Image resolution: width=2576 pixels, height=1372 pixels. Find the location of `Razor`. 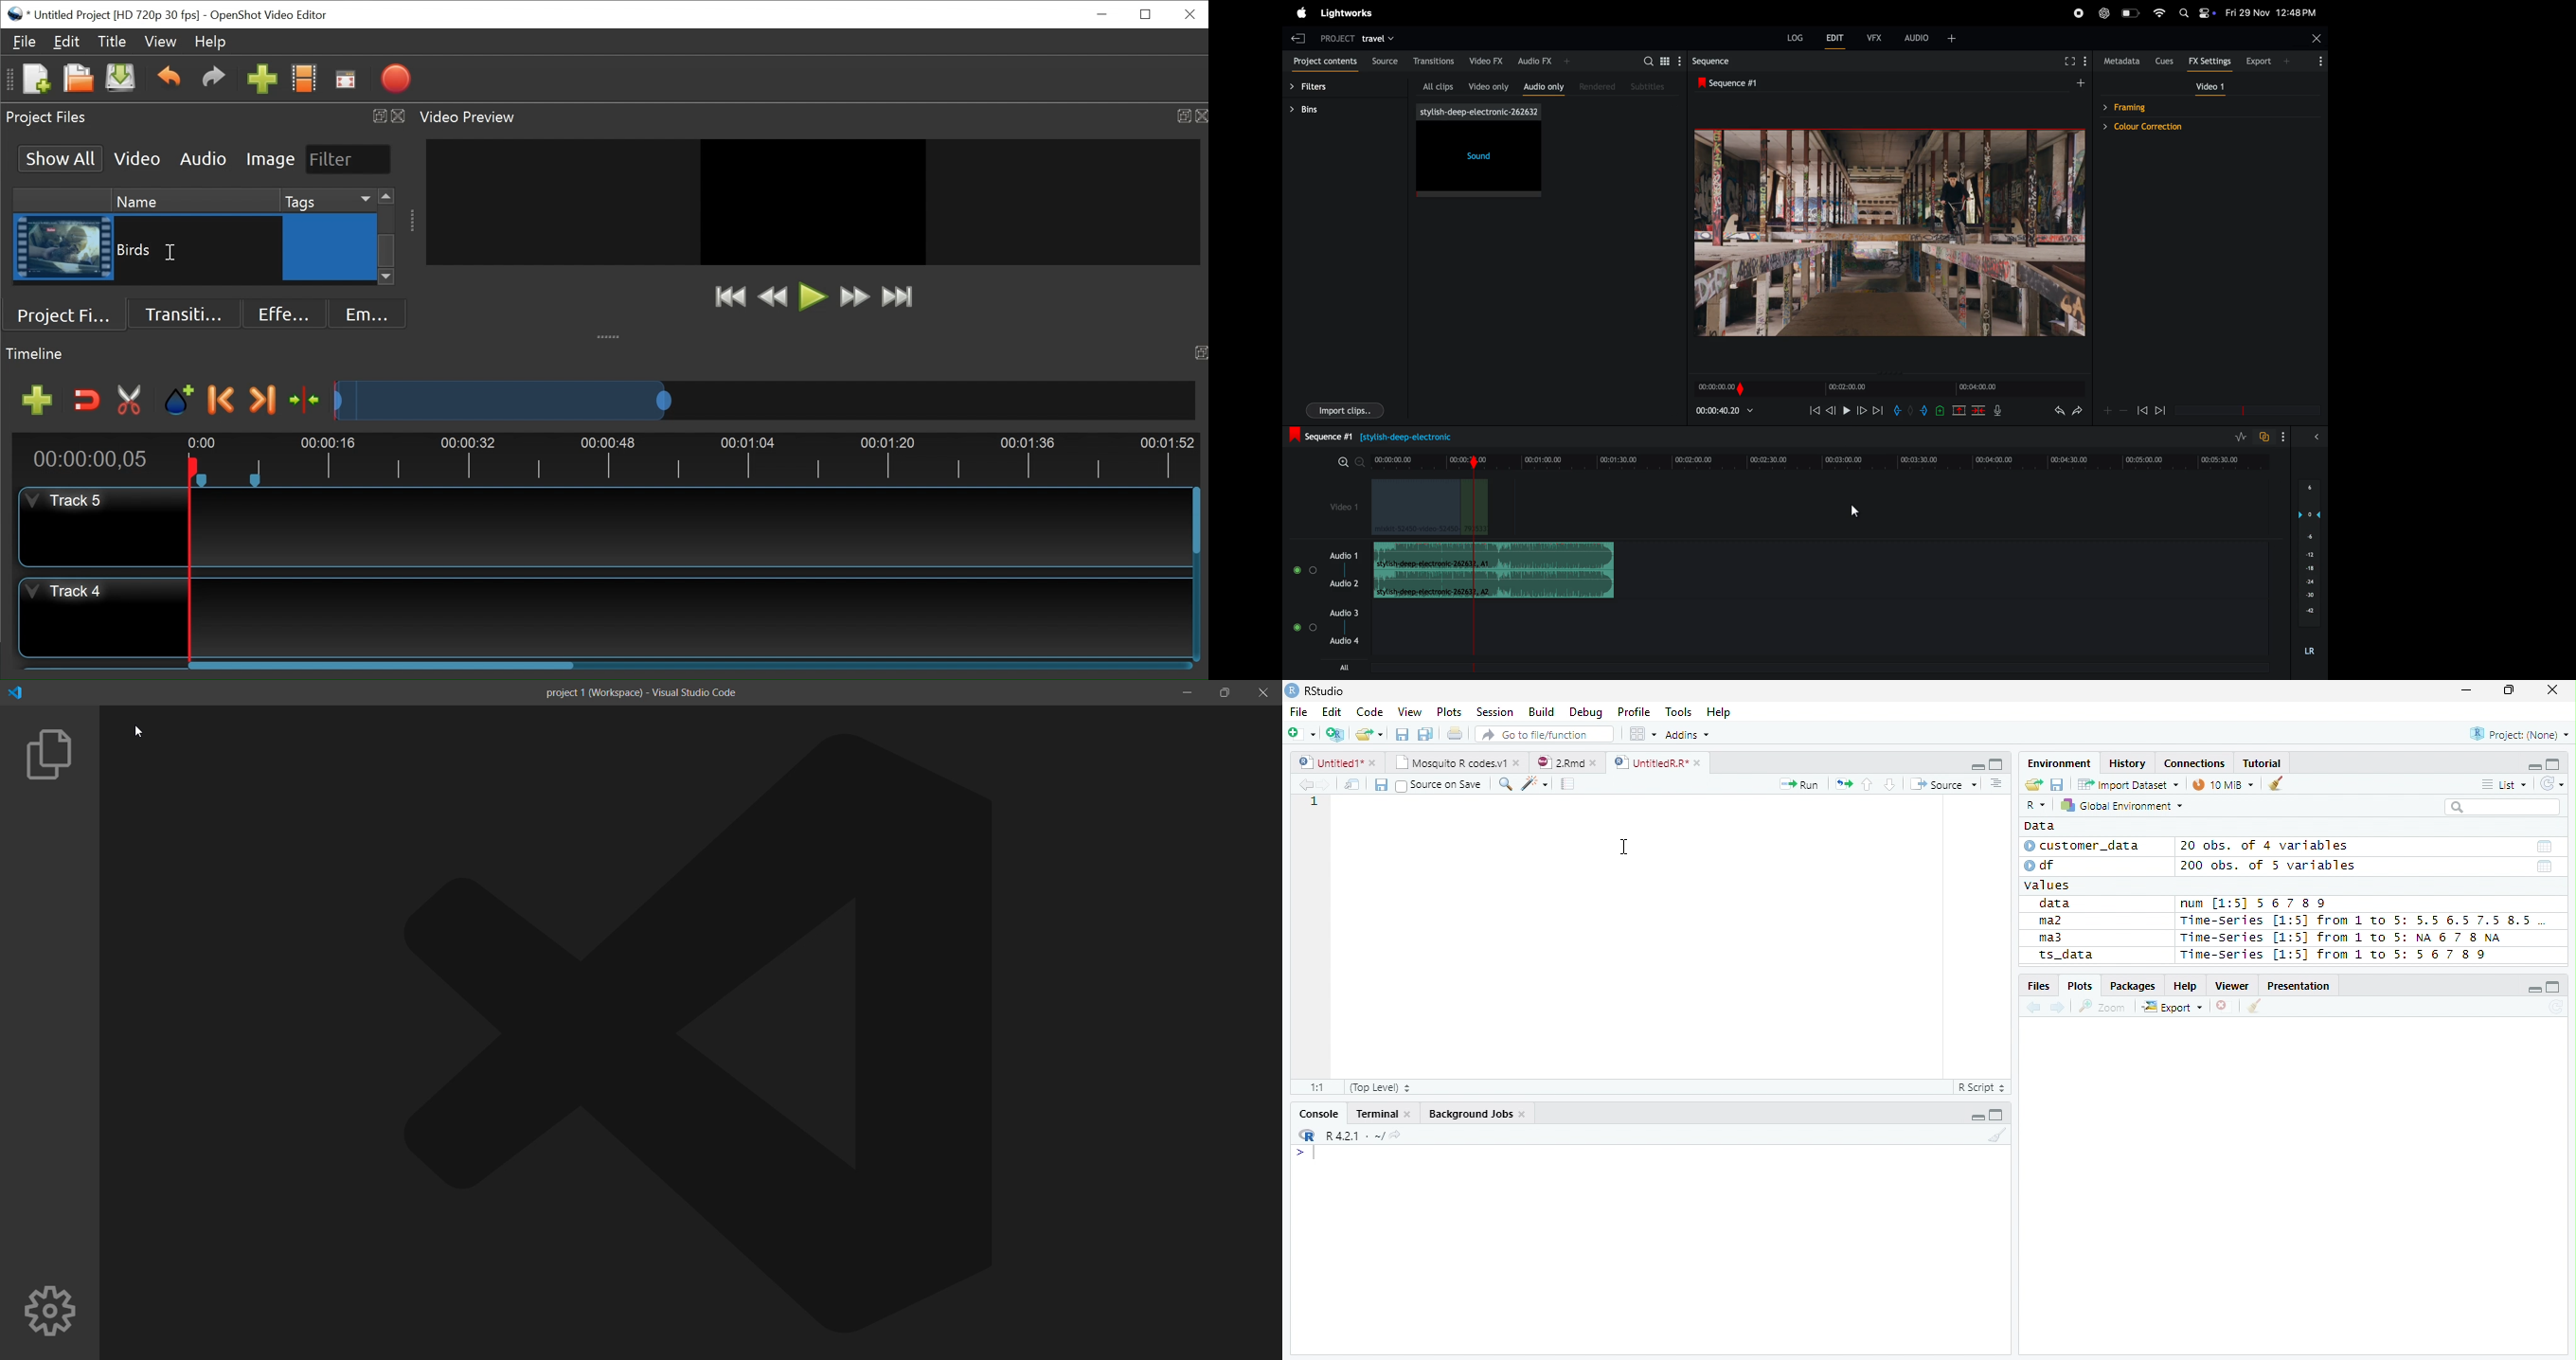

Razor is located at coordinates (130, 400).